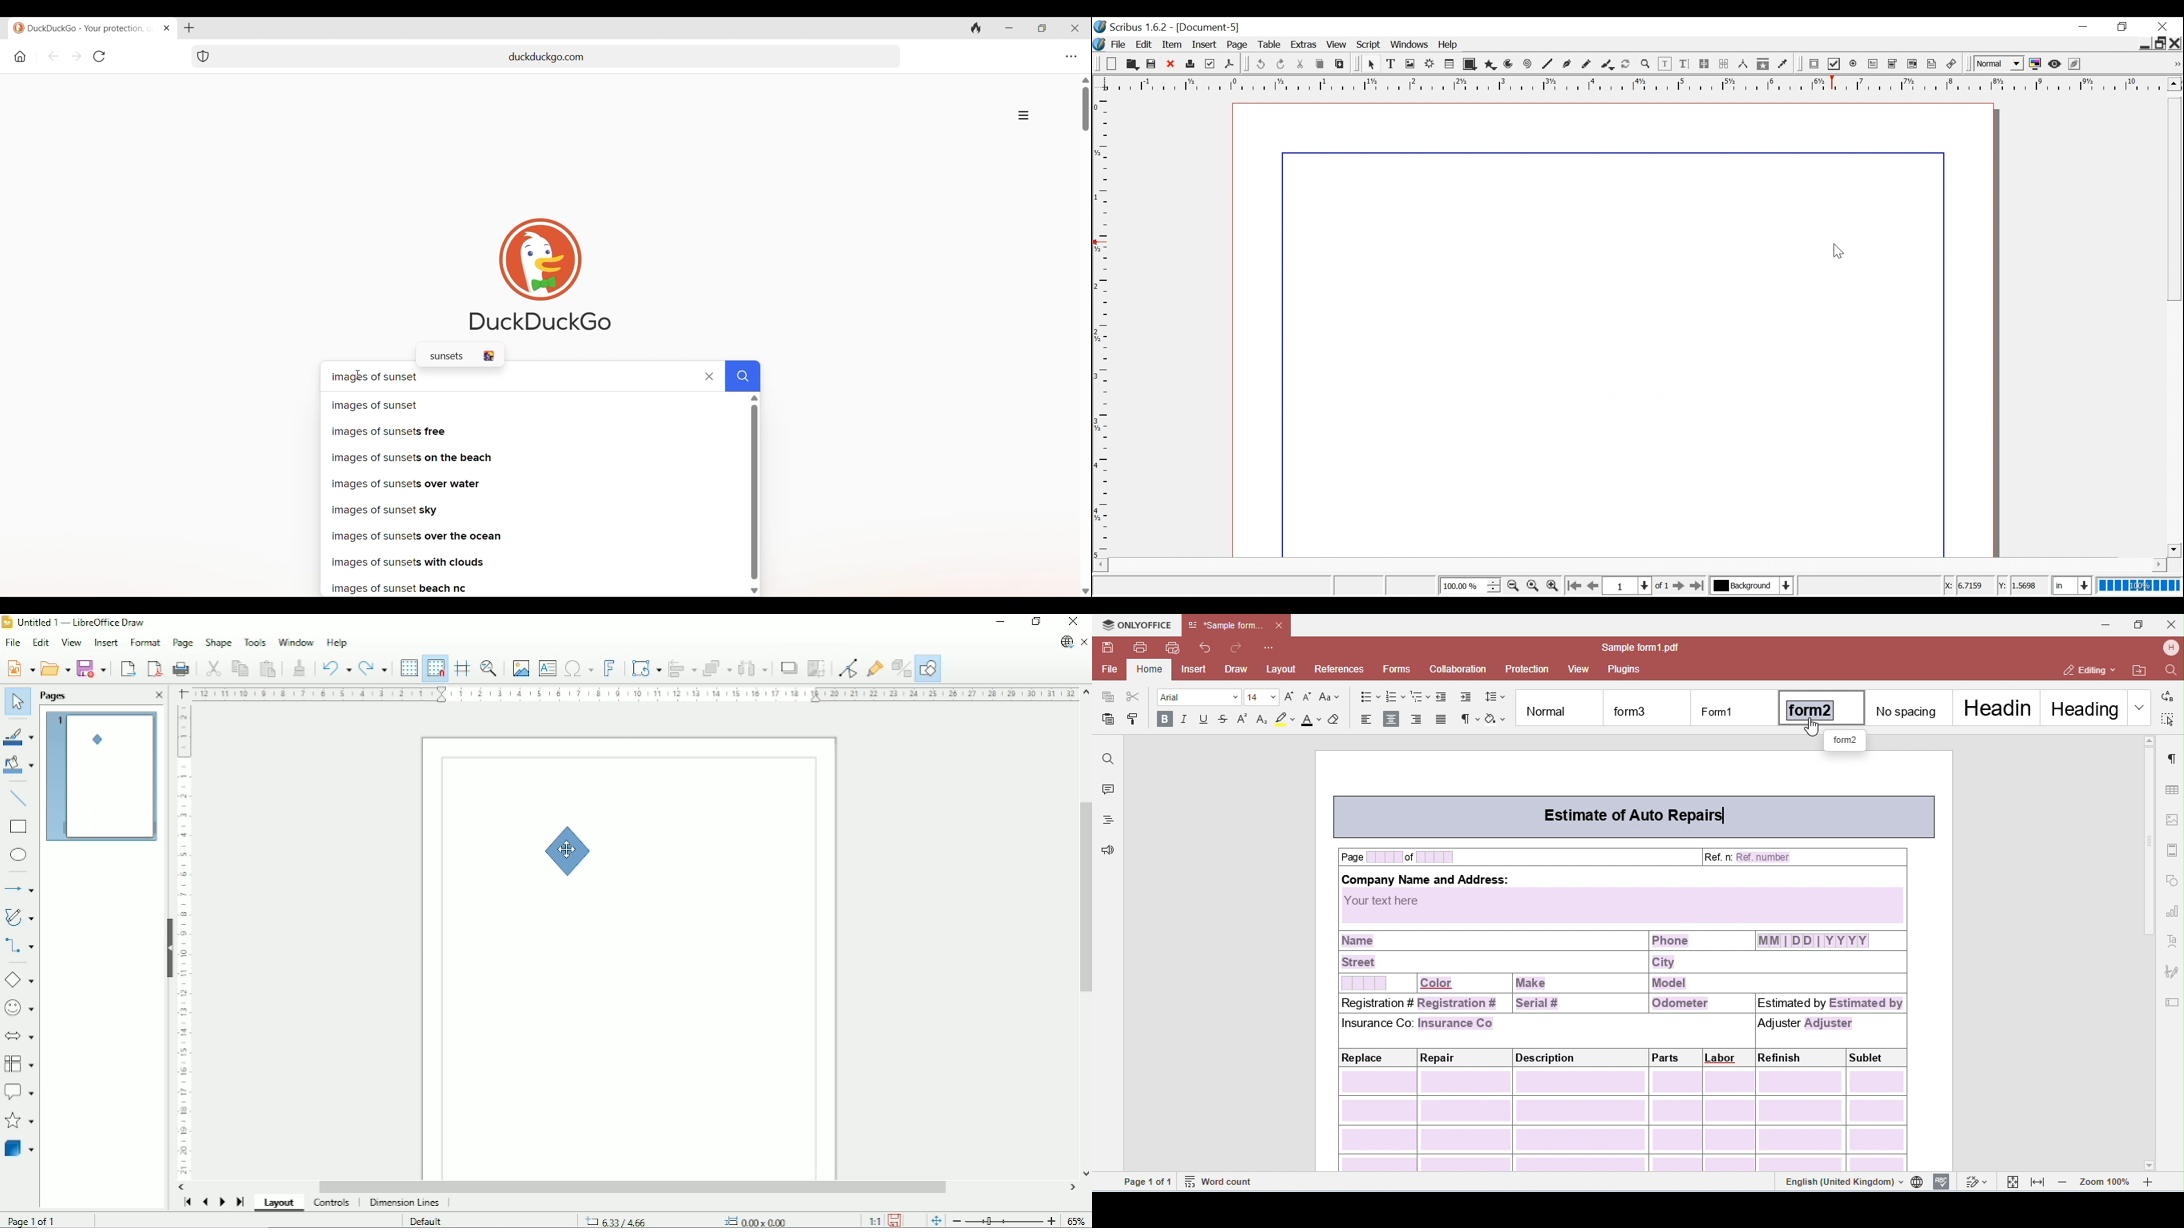  Describe the element at coordinates (1209, 28) in the screenshot. I see `Document name` at that location.